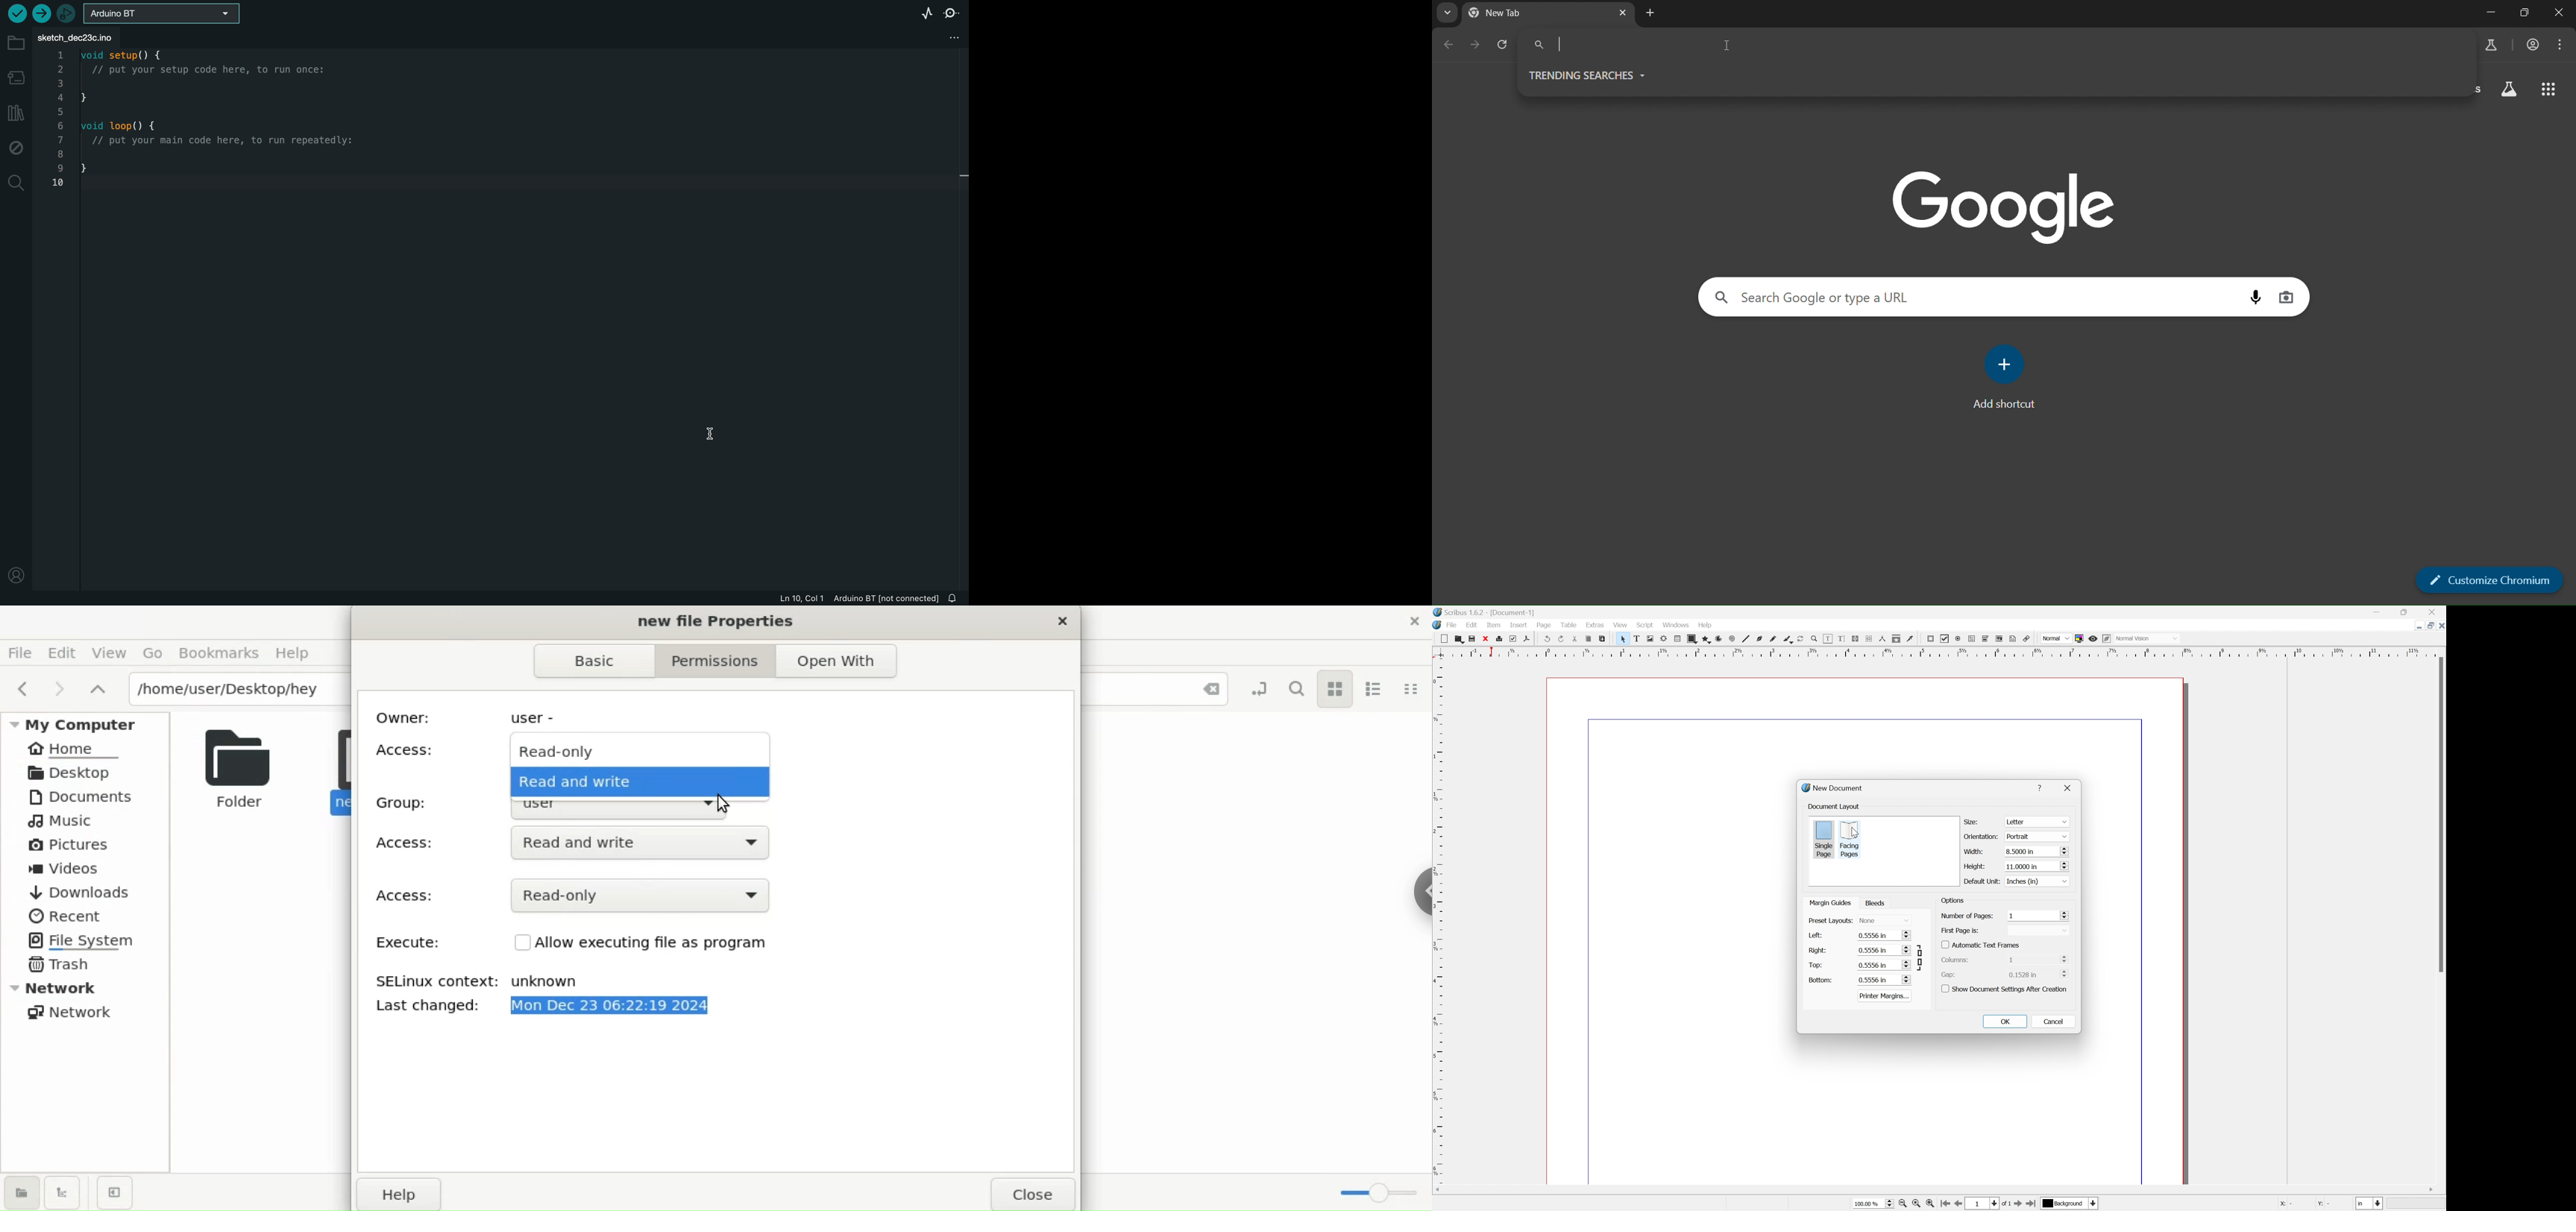 This screenshot has height=1232, width=2576. Describe the element at coordinates (2508, 91) in the screenshot. I see `search labs` at that location.